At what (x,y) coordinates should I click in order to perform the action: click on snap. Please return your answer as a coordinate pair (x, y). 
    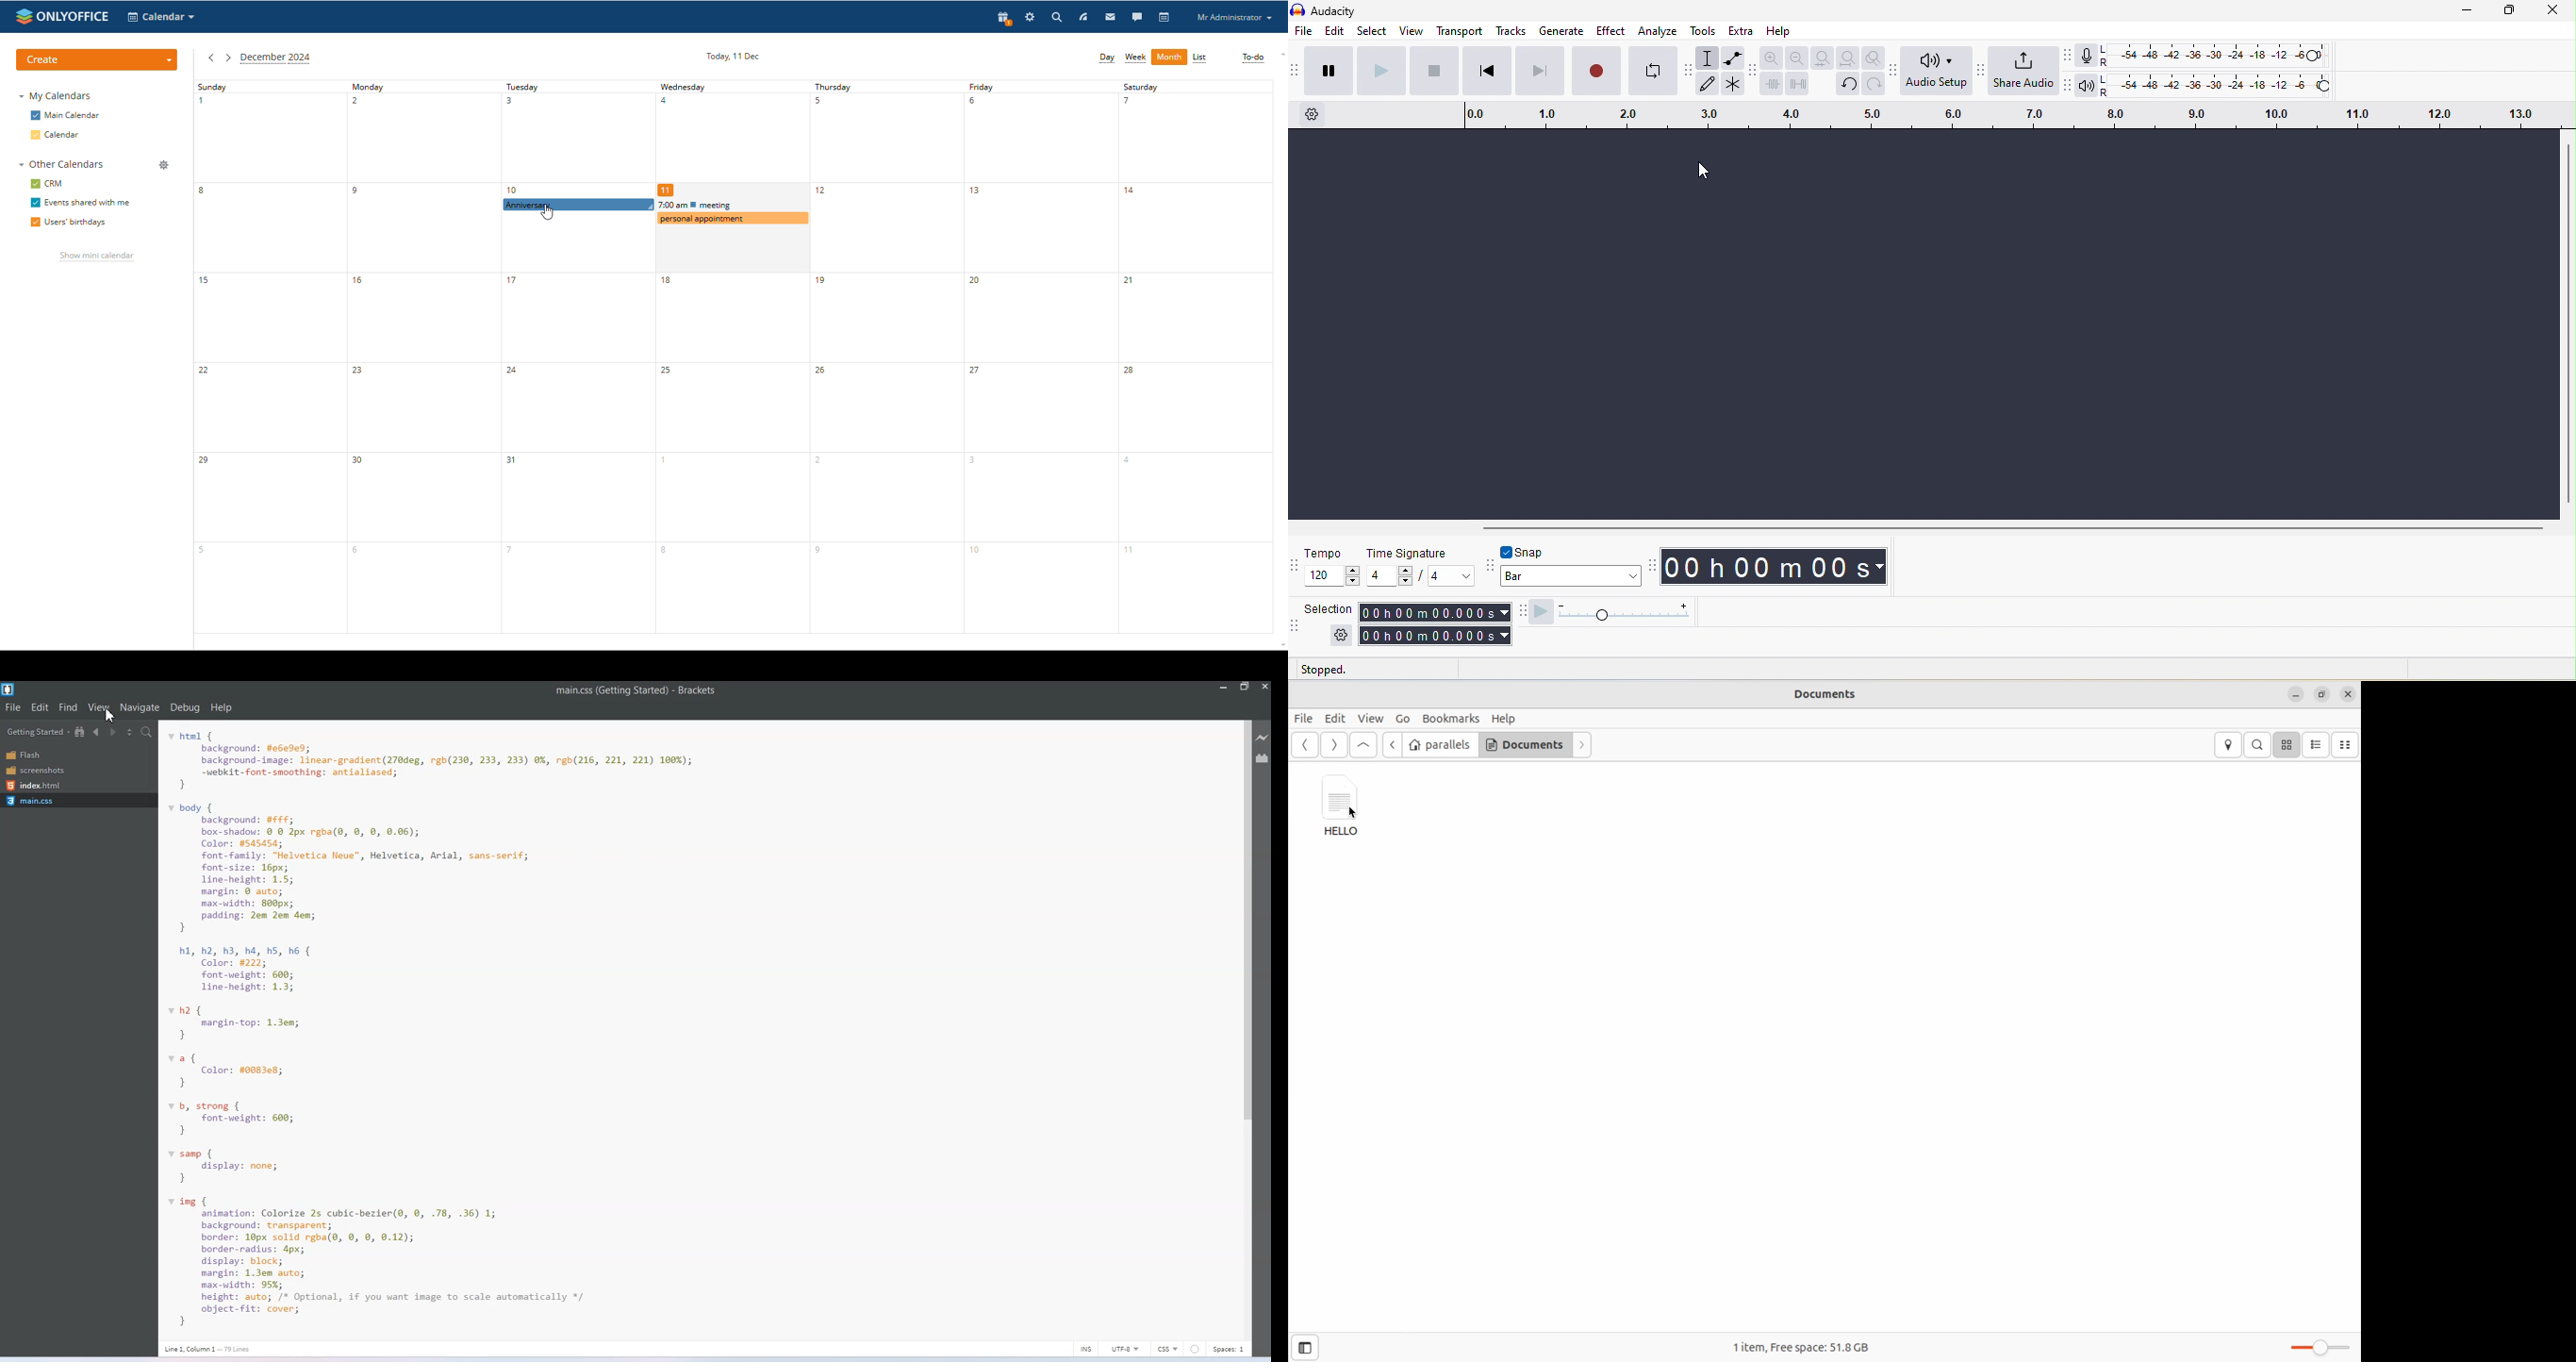
    Looking at the image, I should click on (1533, 553).